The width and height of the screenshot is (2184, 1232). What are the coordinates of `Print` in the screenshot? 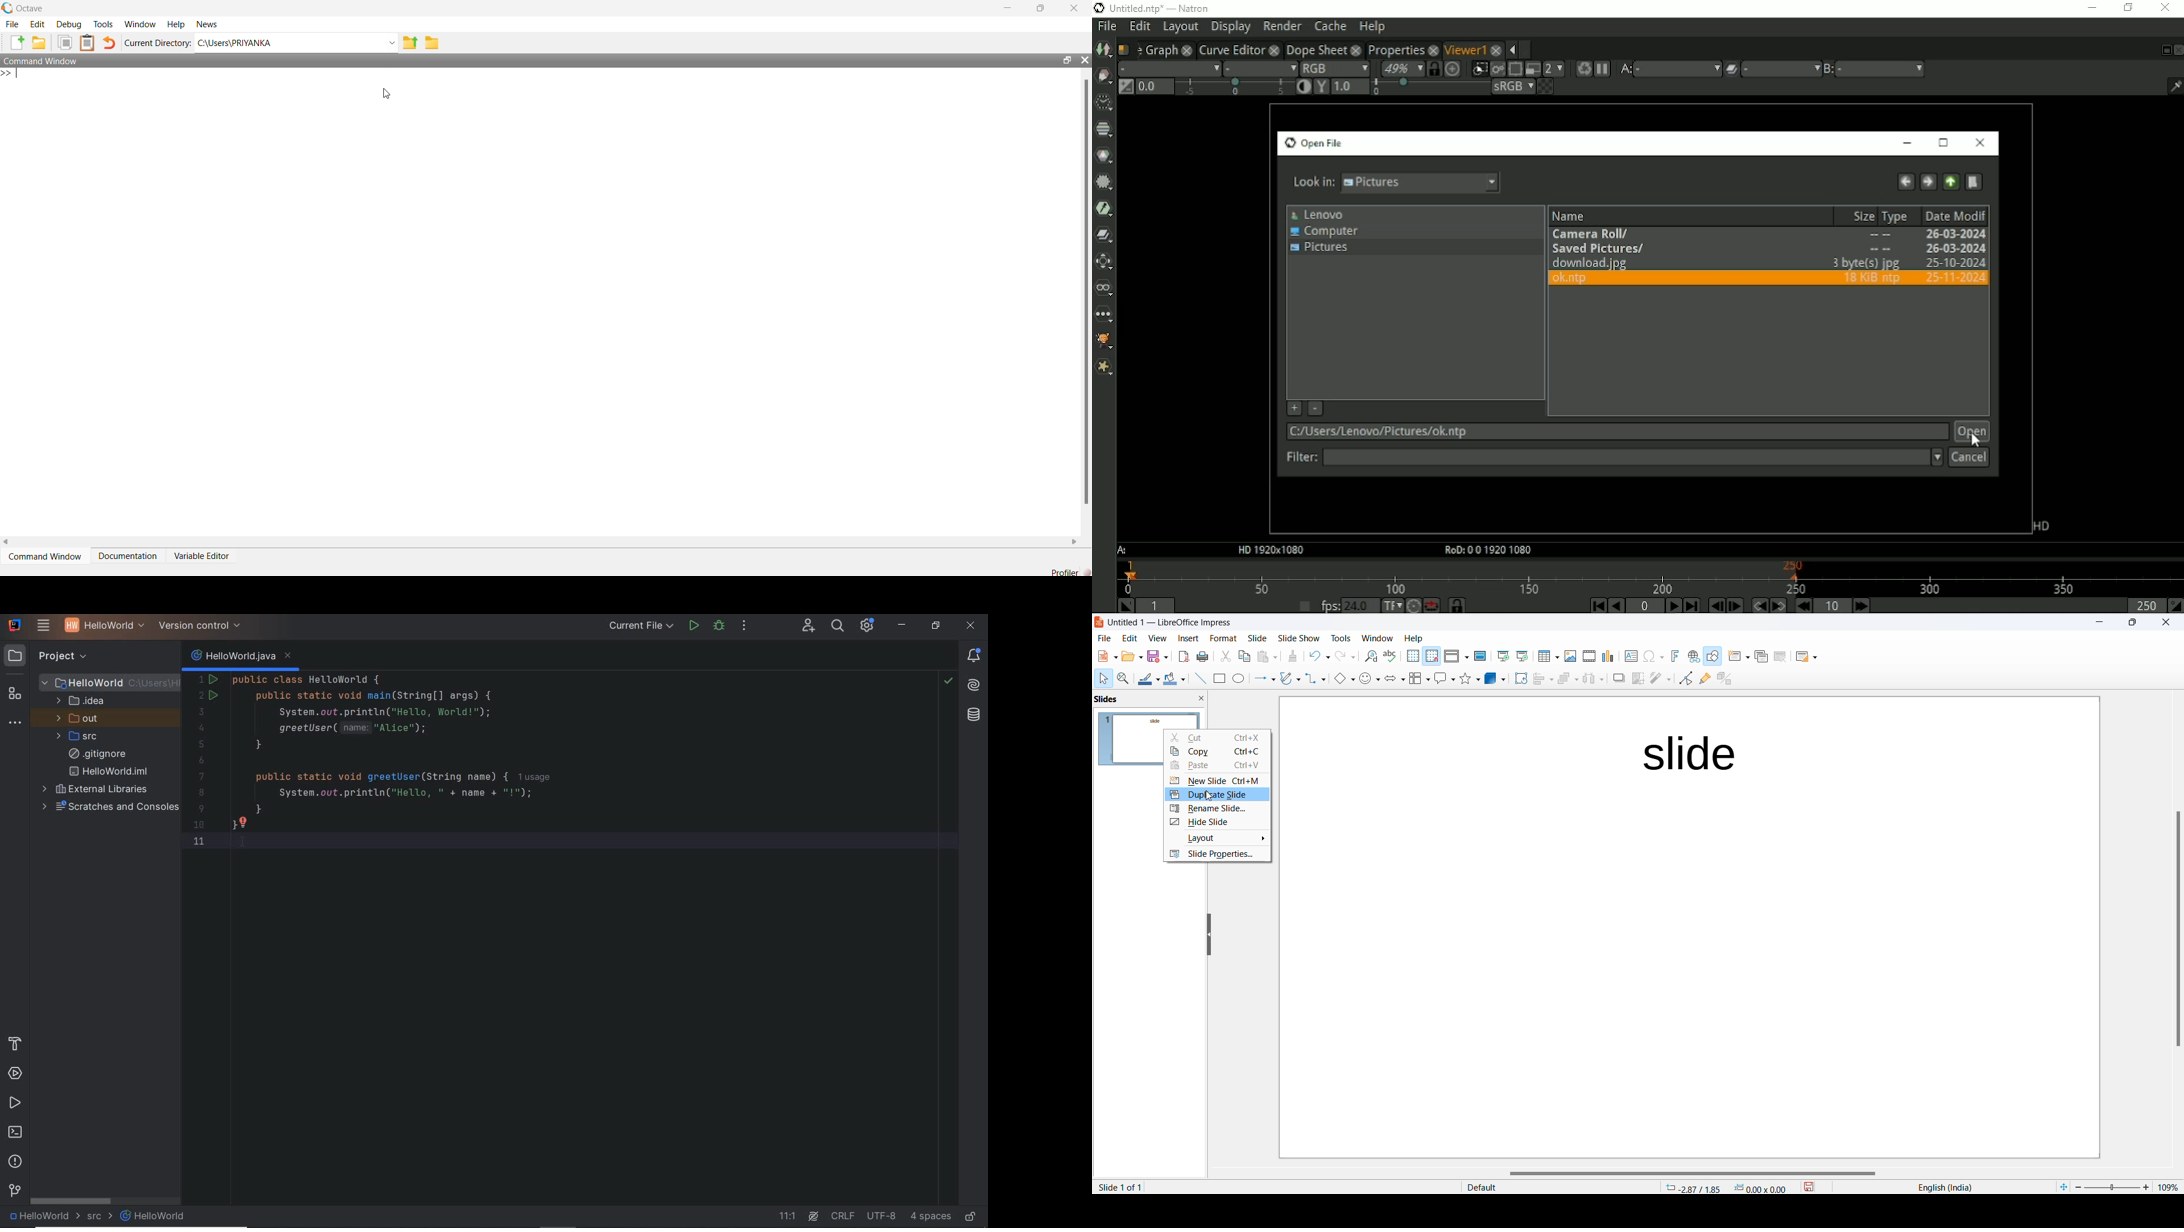 It's located at (1204, 656).